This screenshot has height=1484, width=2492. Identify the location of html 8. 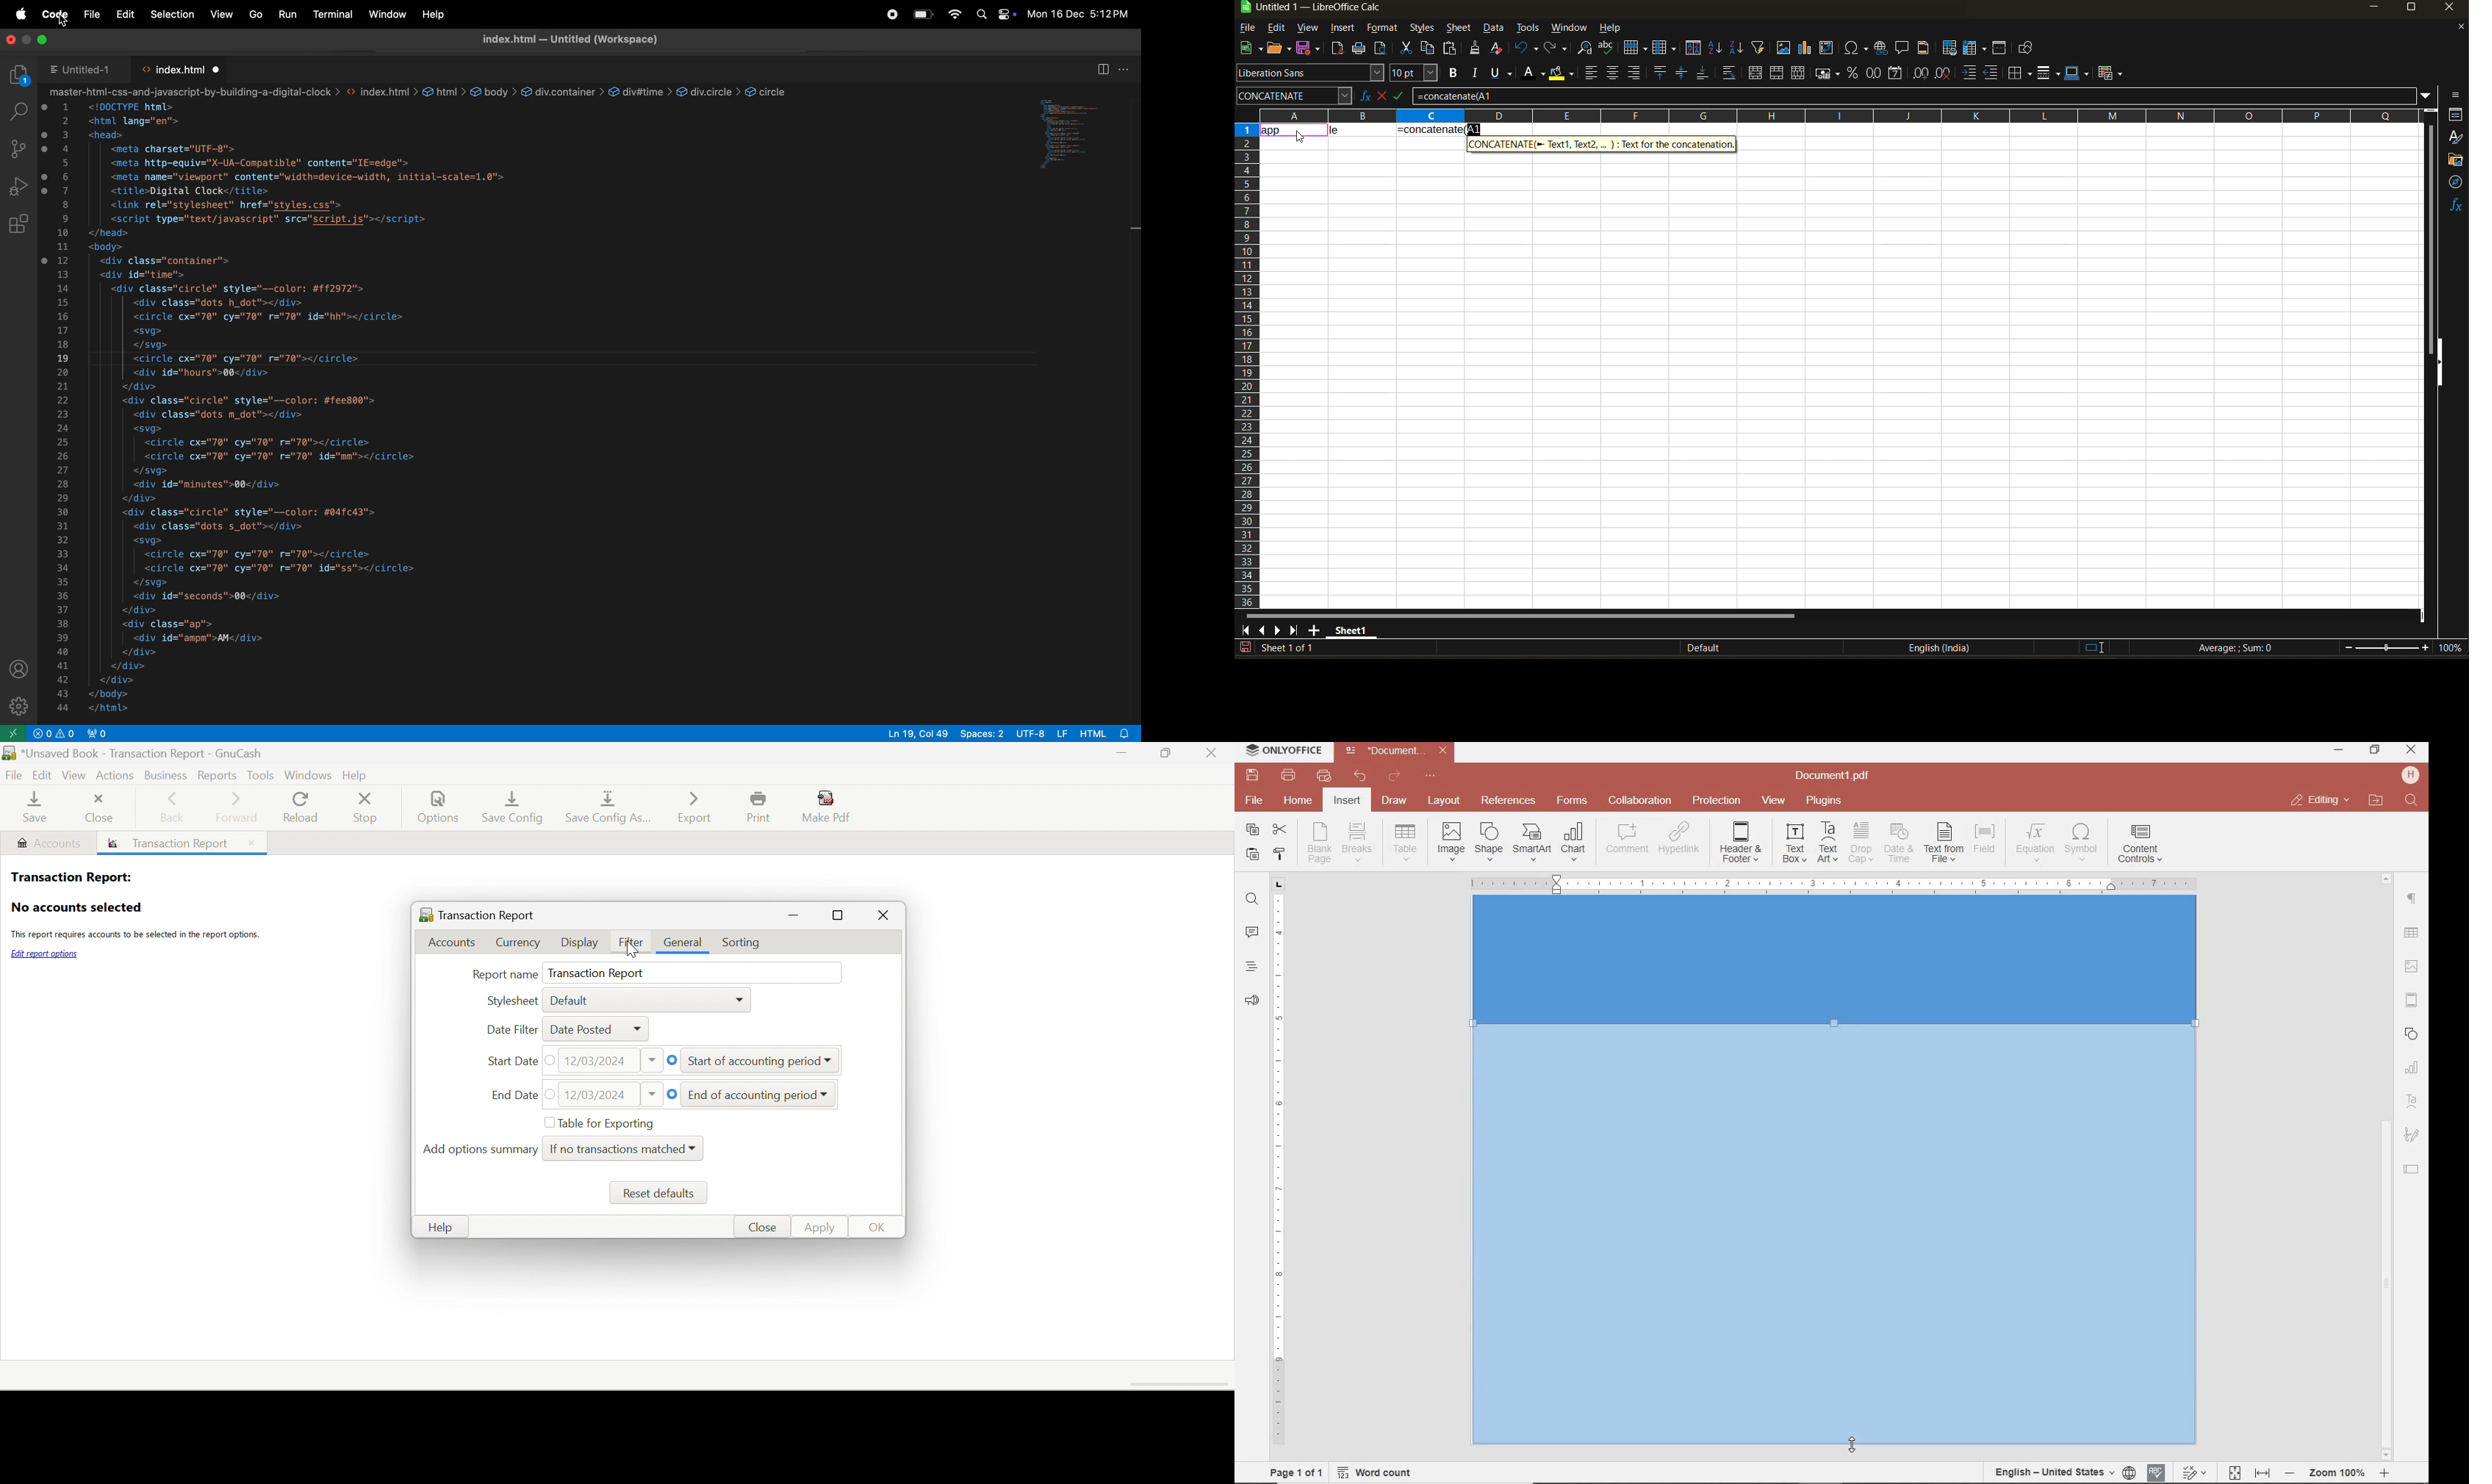
(1104, 733).